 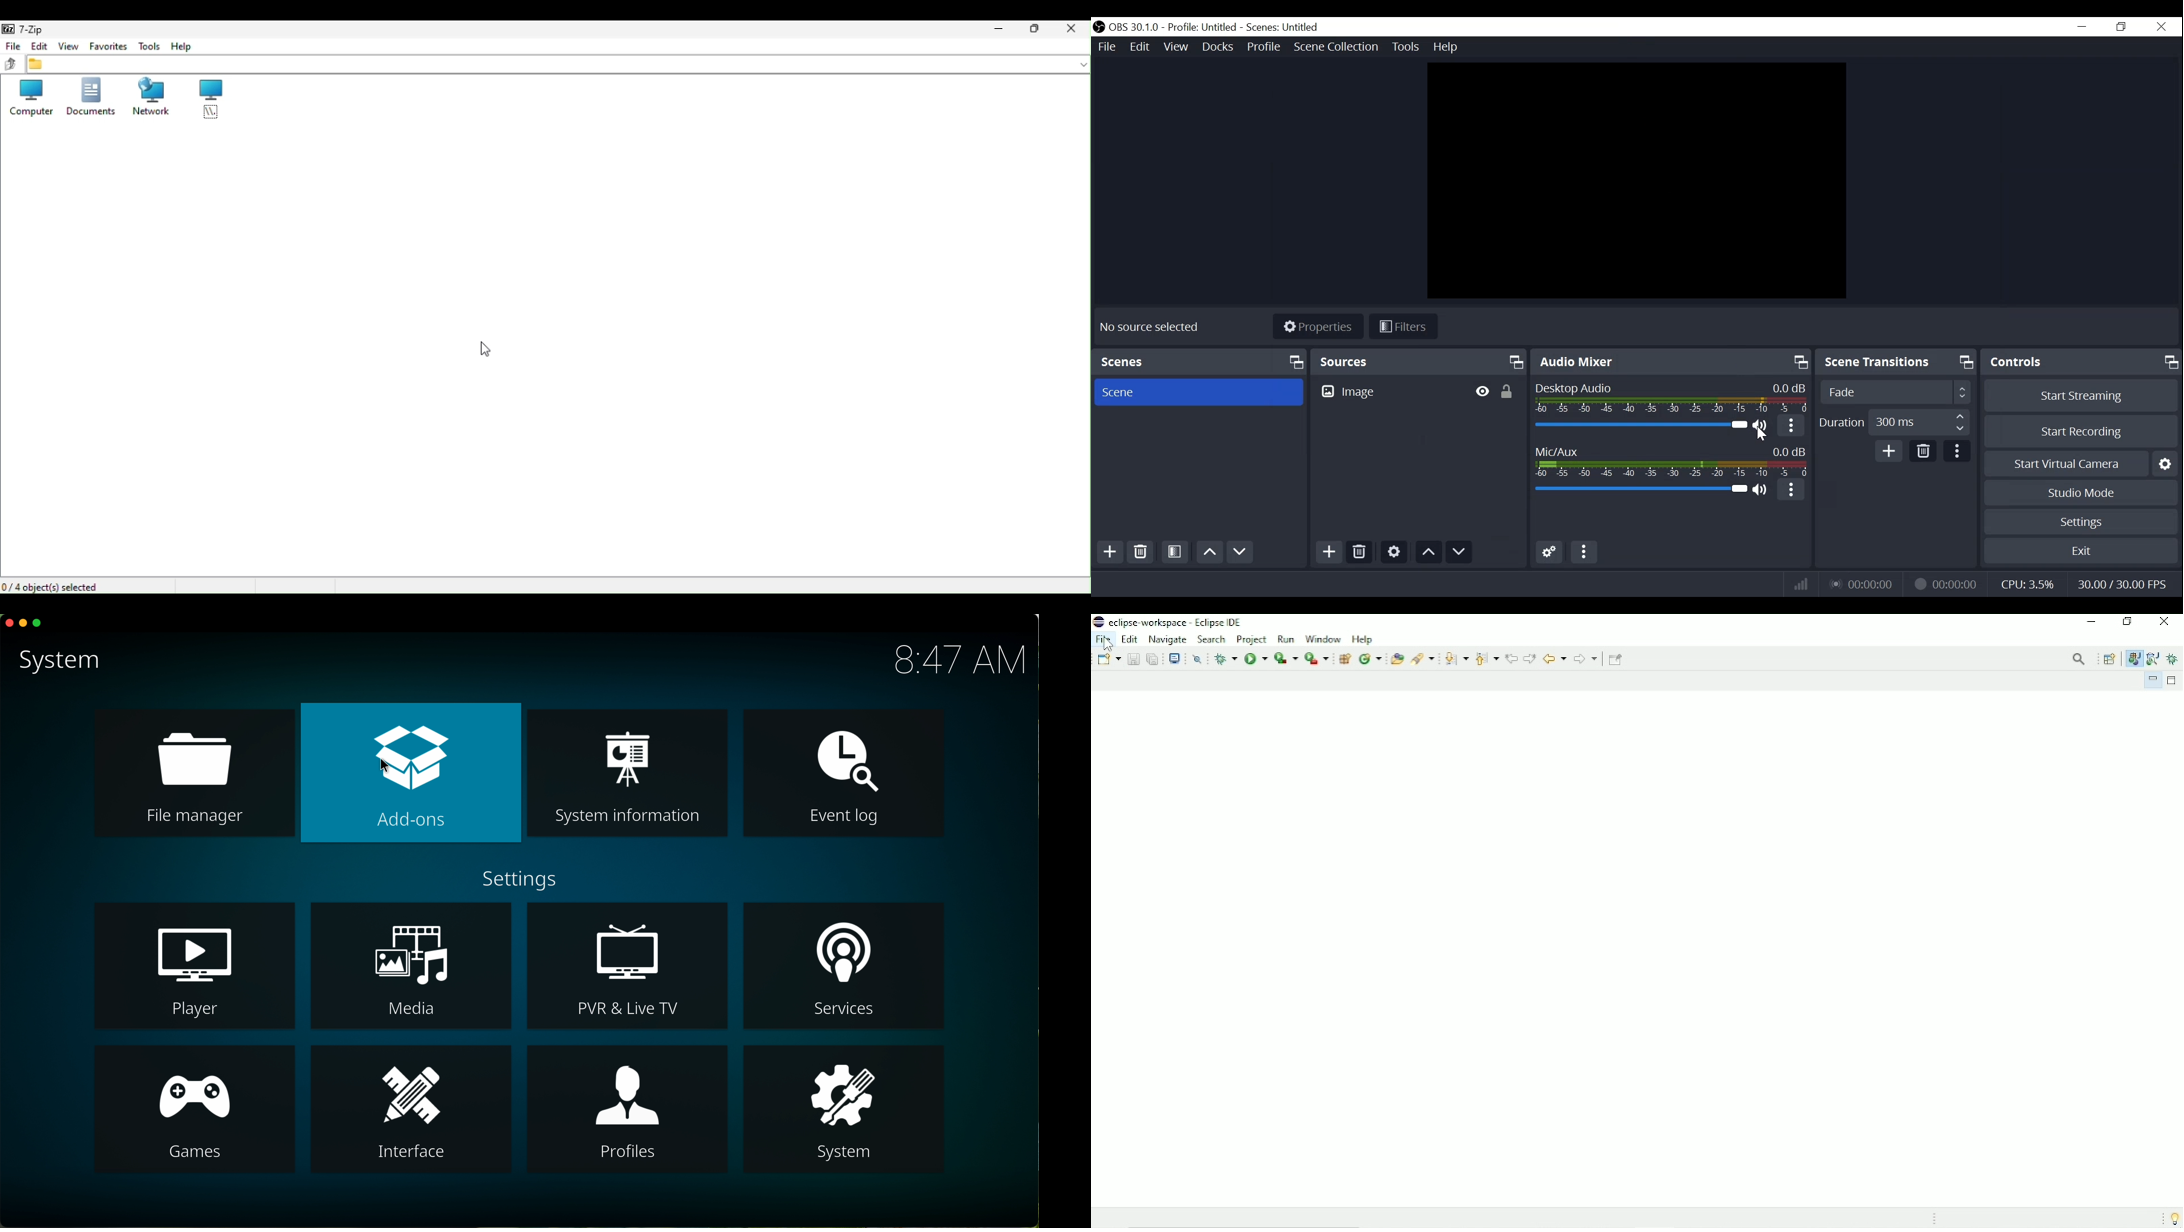 I want to click on Restore, so click(x=1037, y=31).